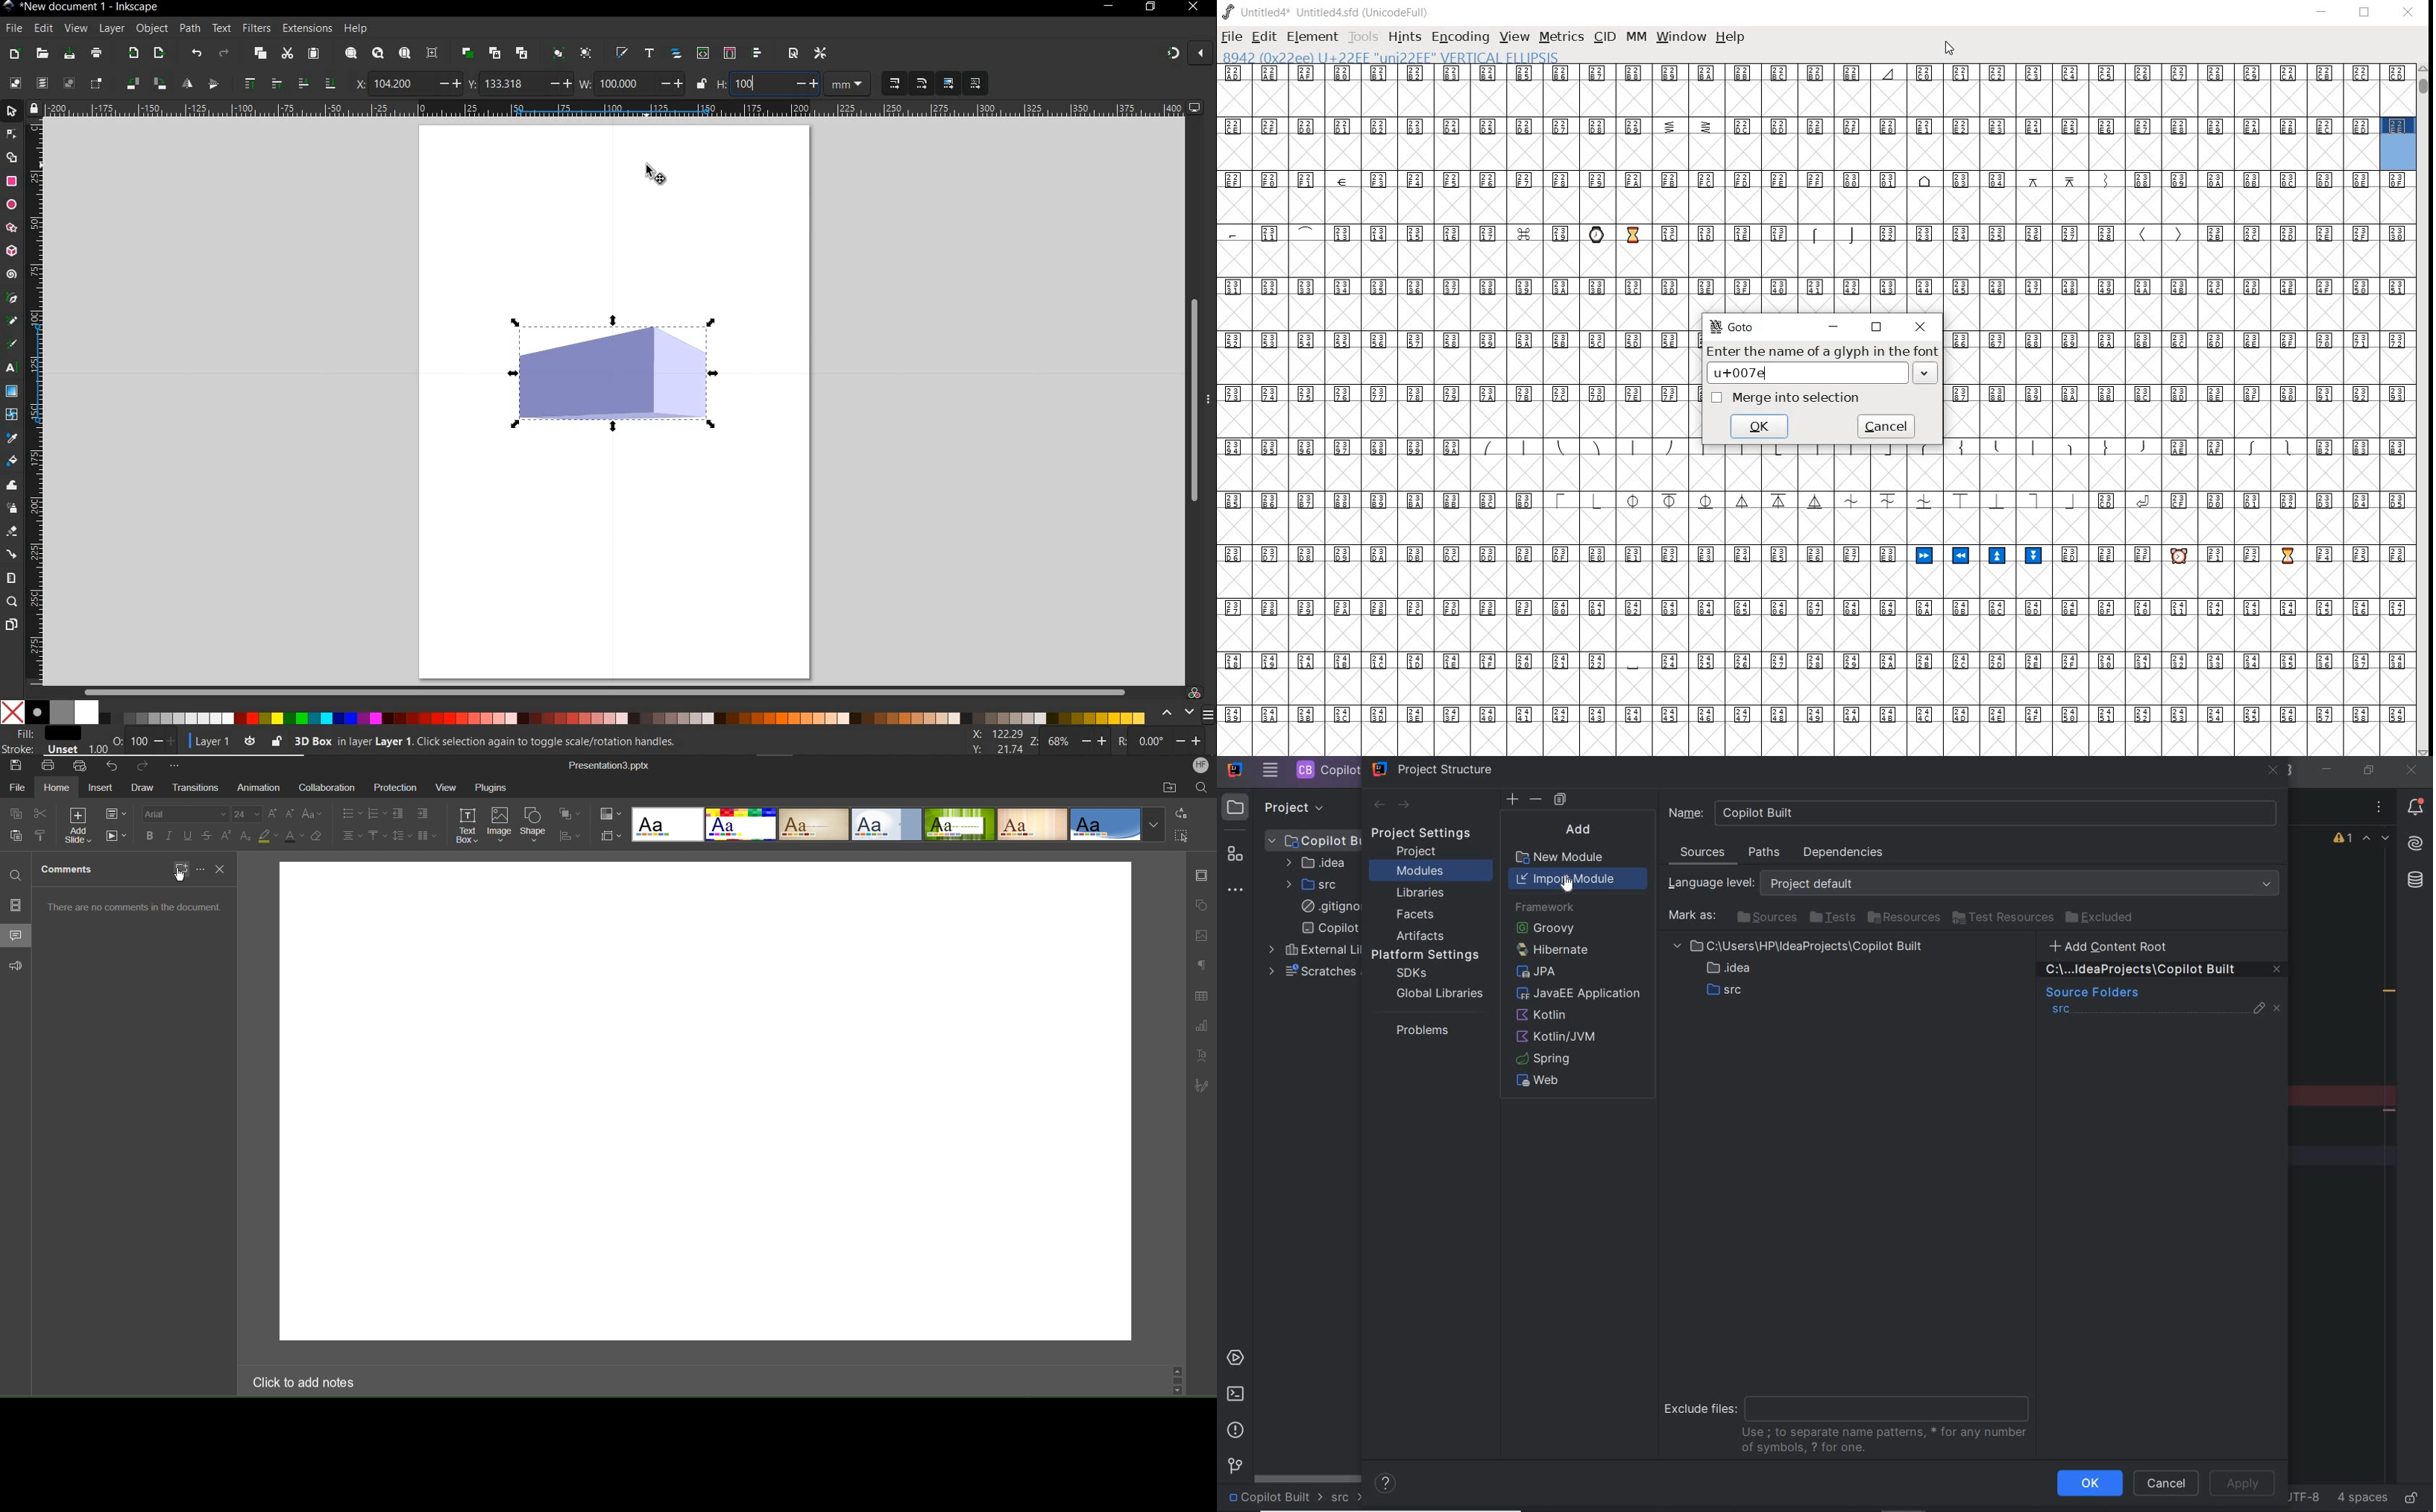  I want to click on Protection, so click(397, 788).